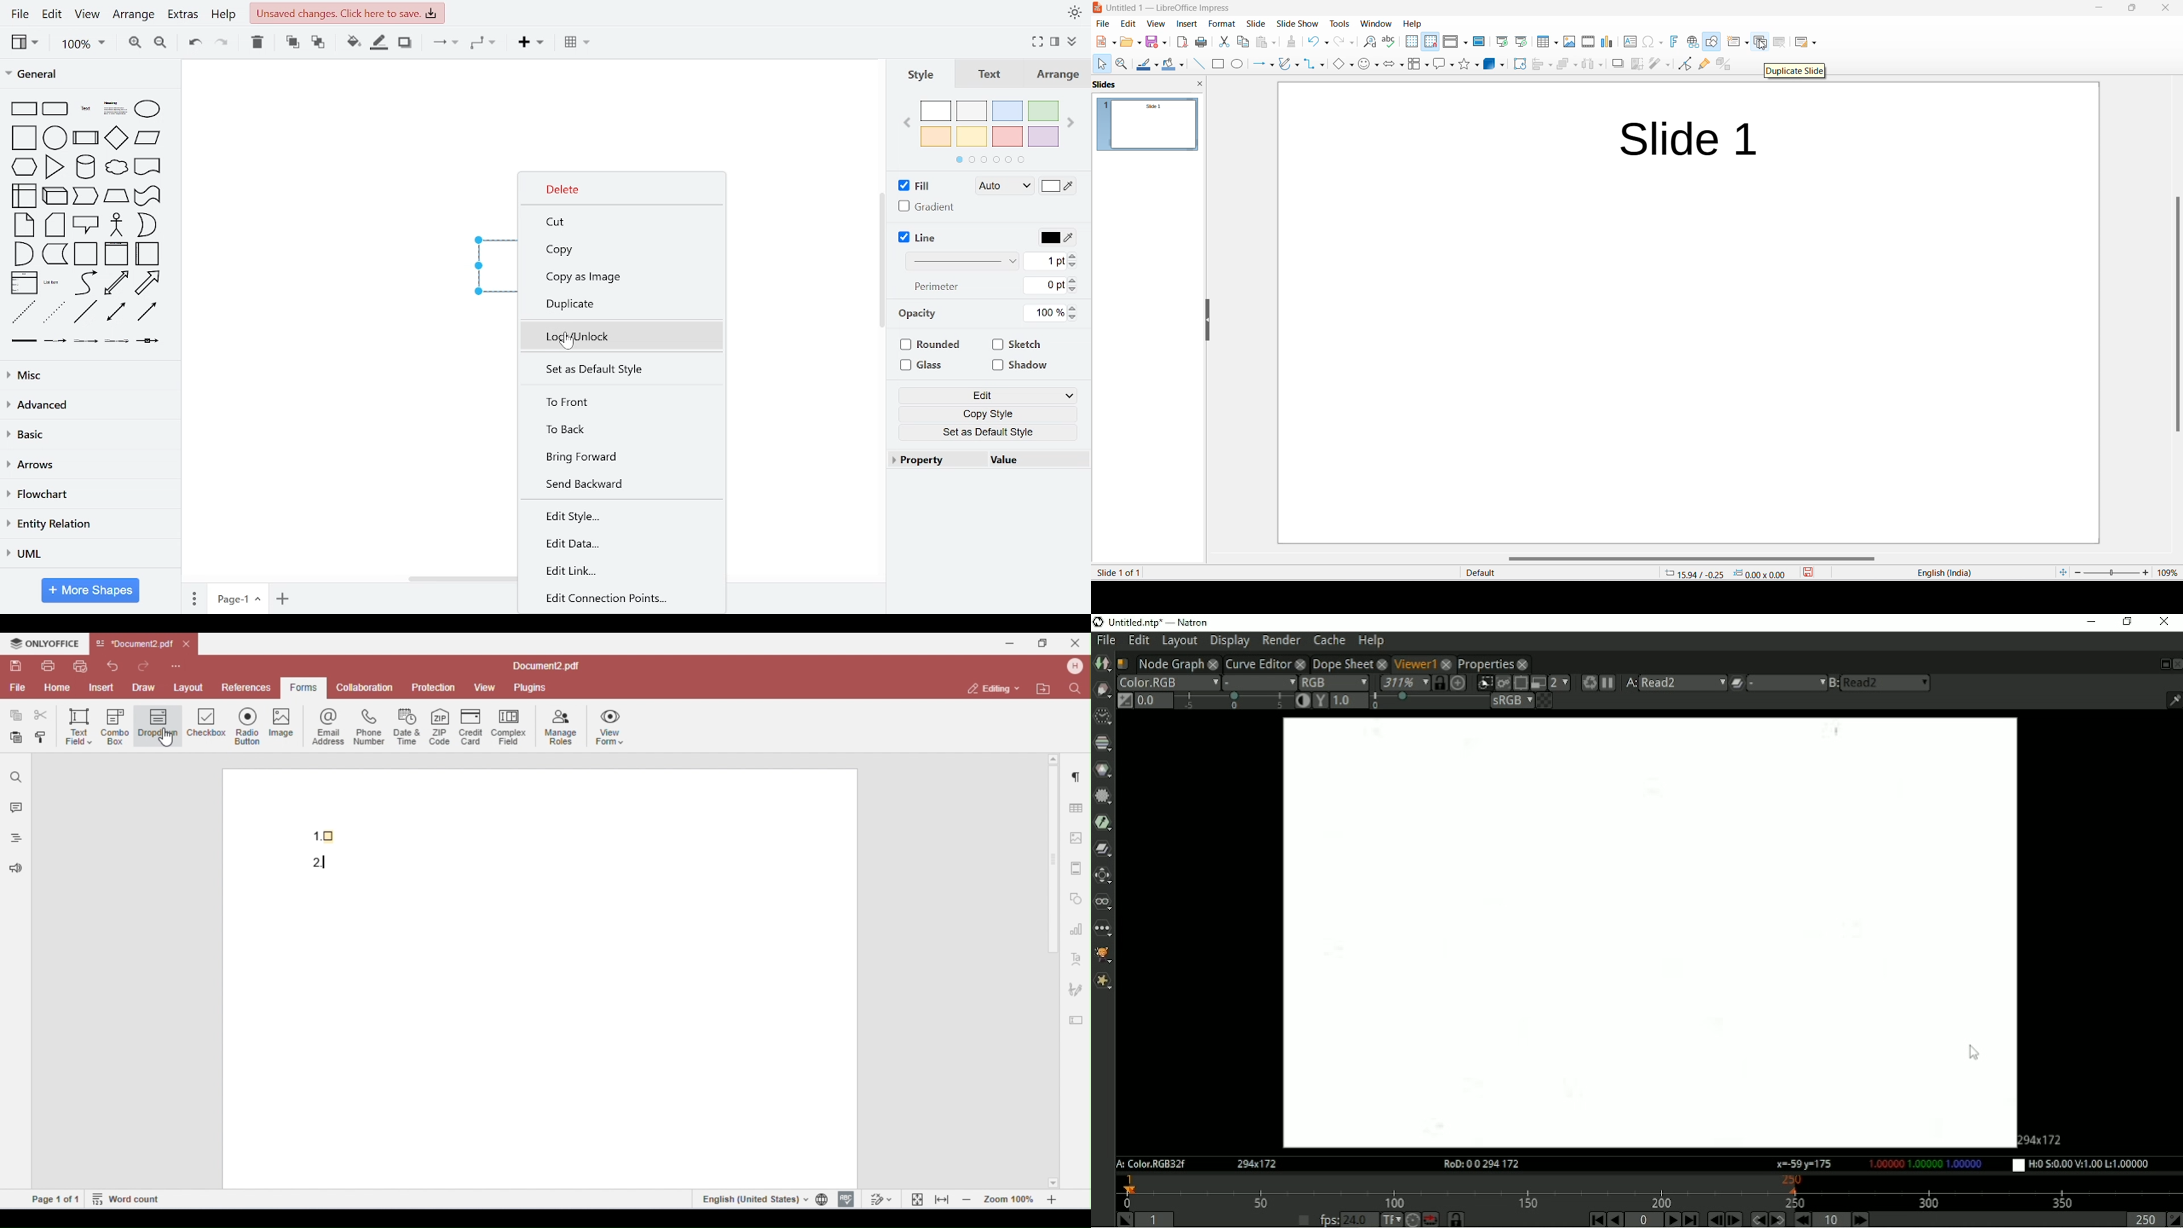  Describe the element at coordinates (1056, 74) in the screenshot. I see `arrange` at that location.